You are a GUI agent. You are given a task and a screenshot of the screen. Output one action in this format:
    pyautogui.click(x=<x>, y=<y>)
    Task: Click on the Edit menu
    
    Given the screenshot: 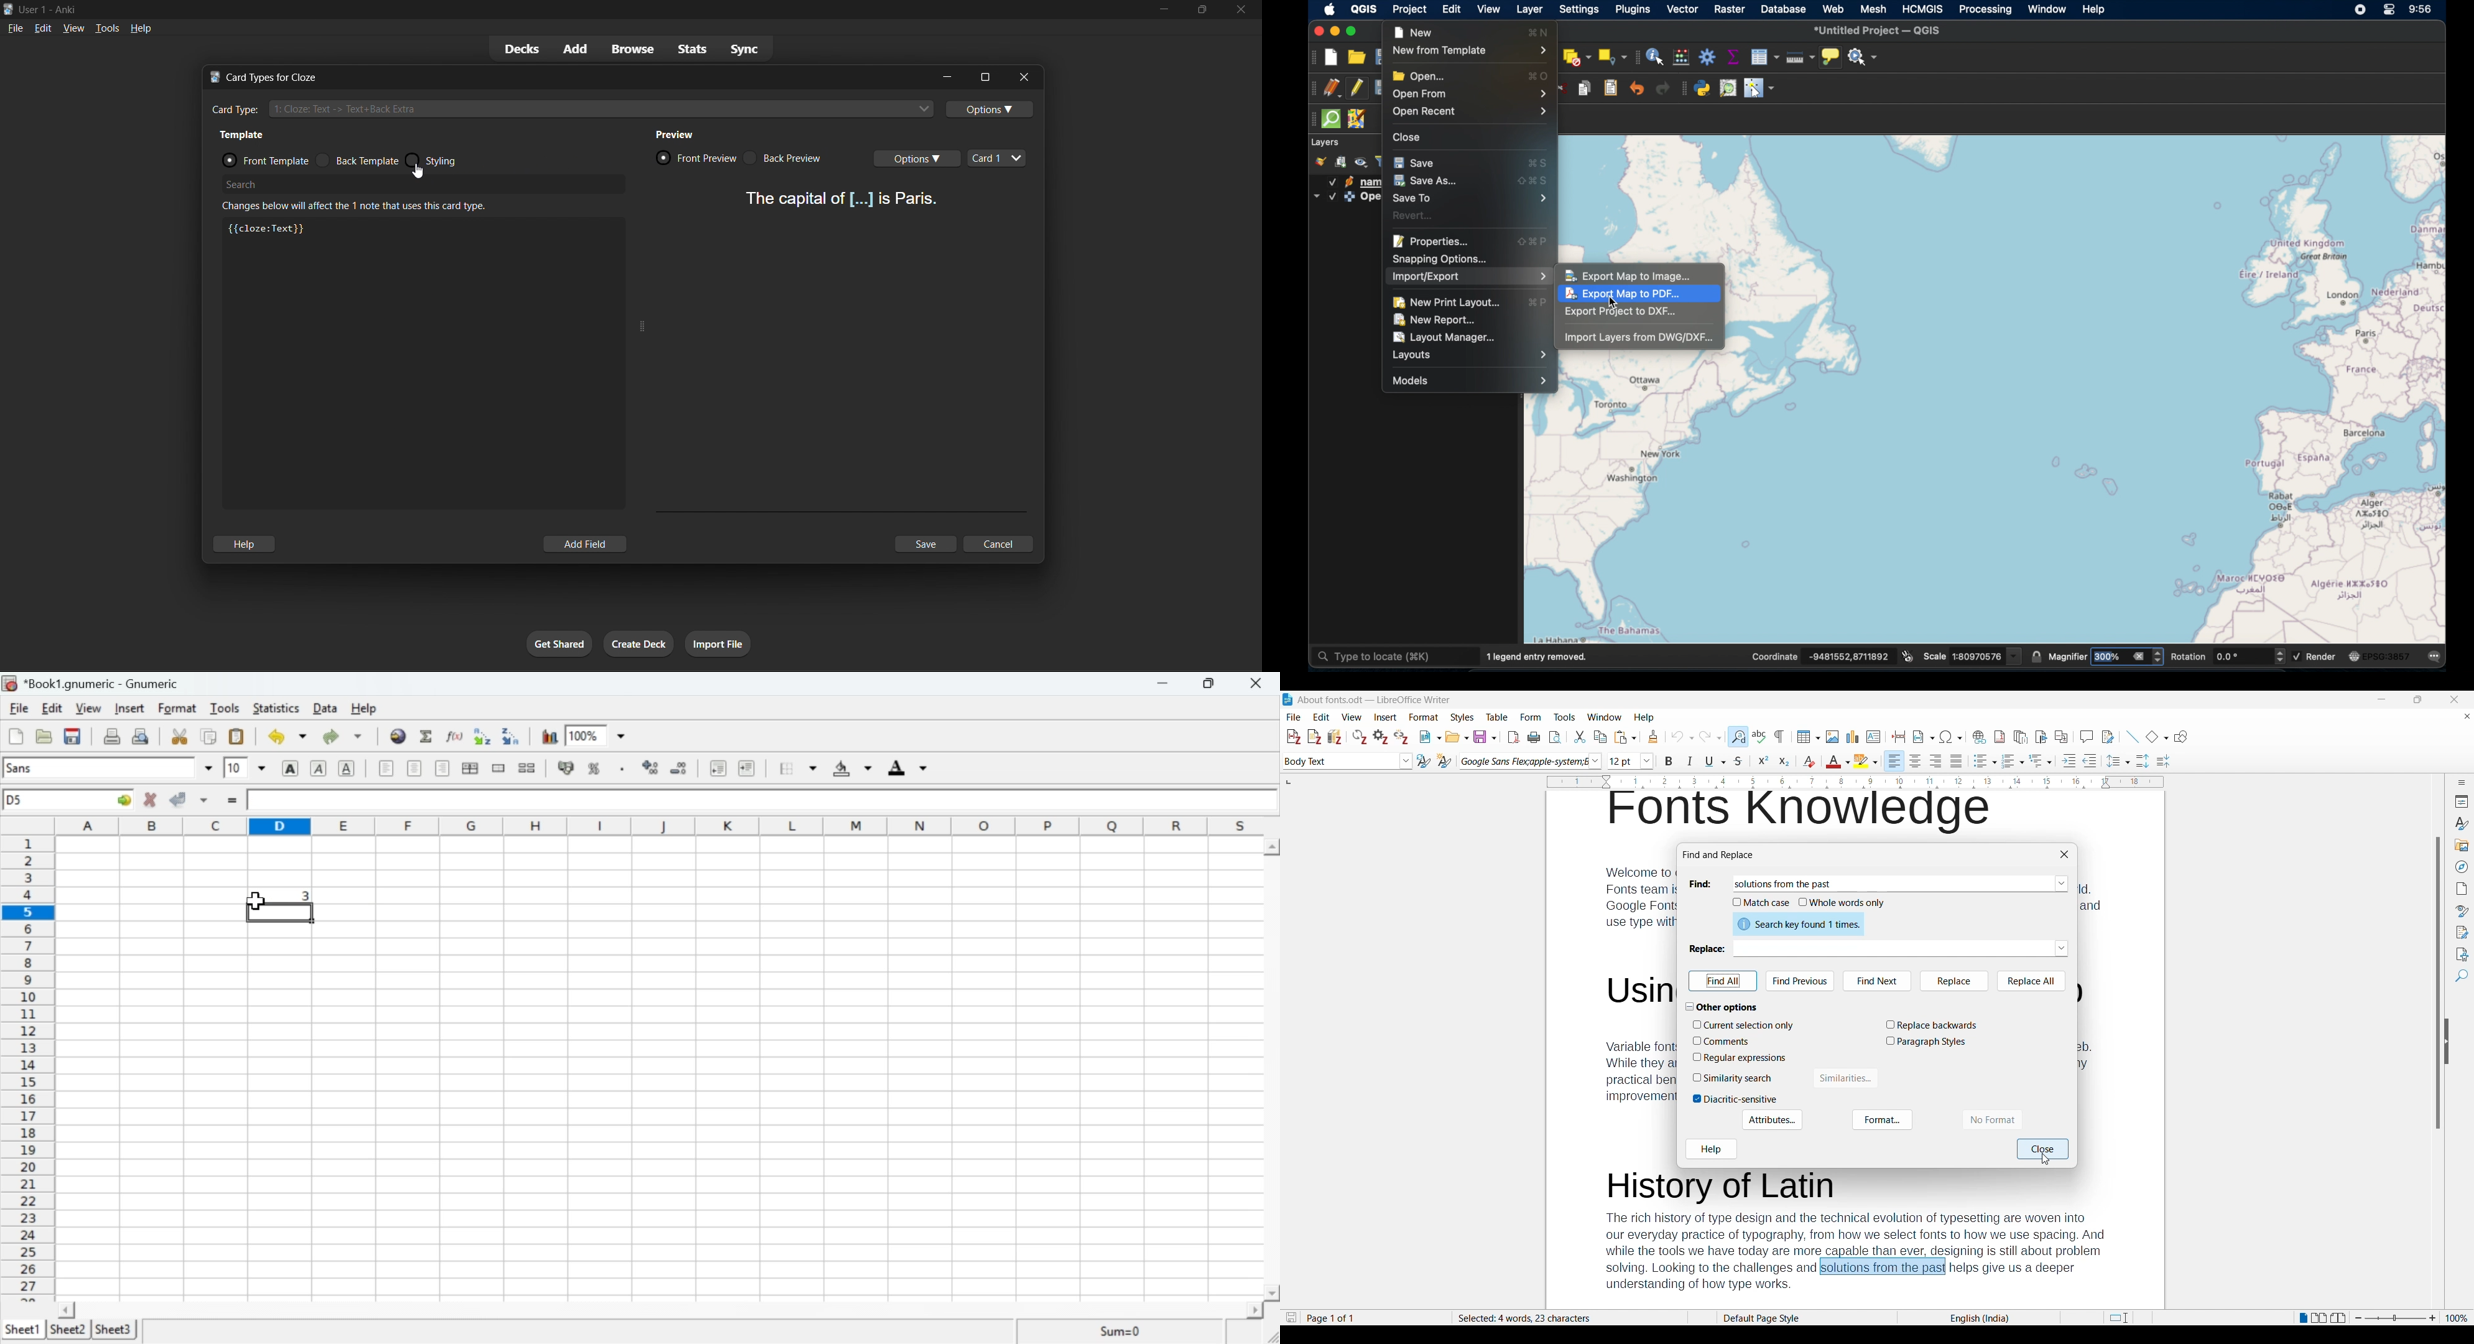 What is the action you would take?
    pyautogui.click(x=1322, y=717)
    